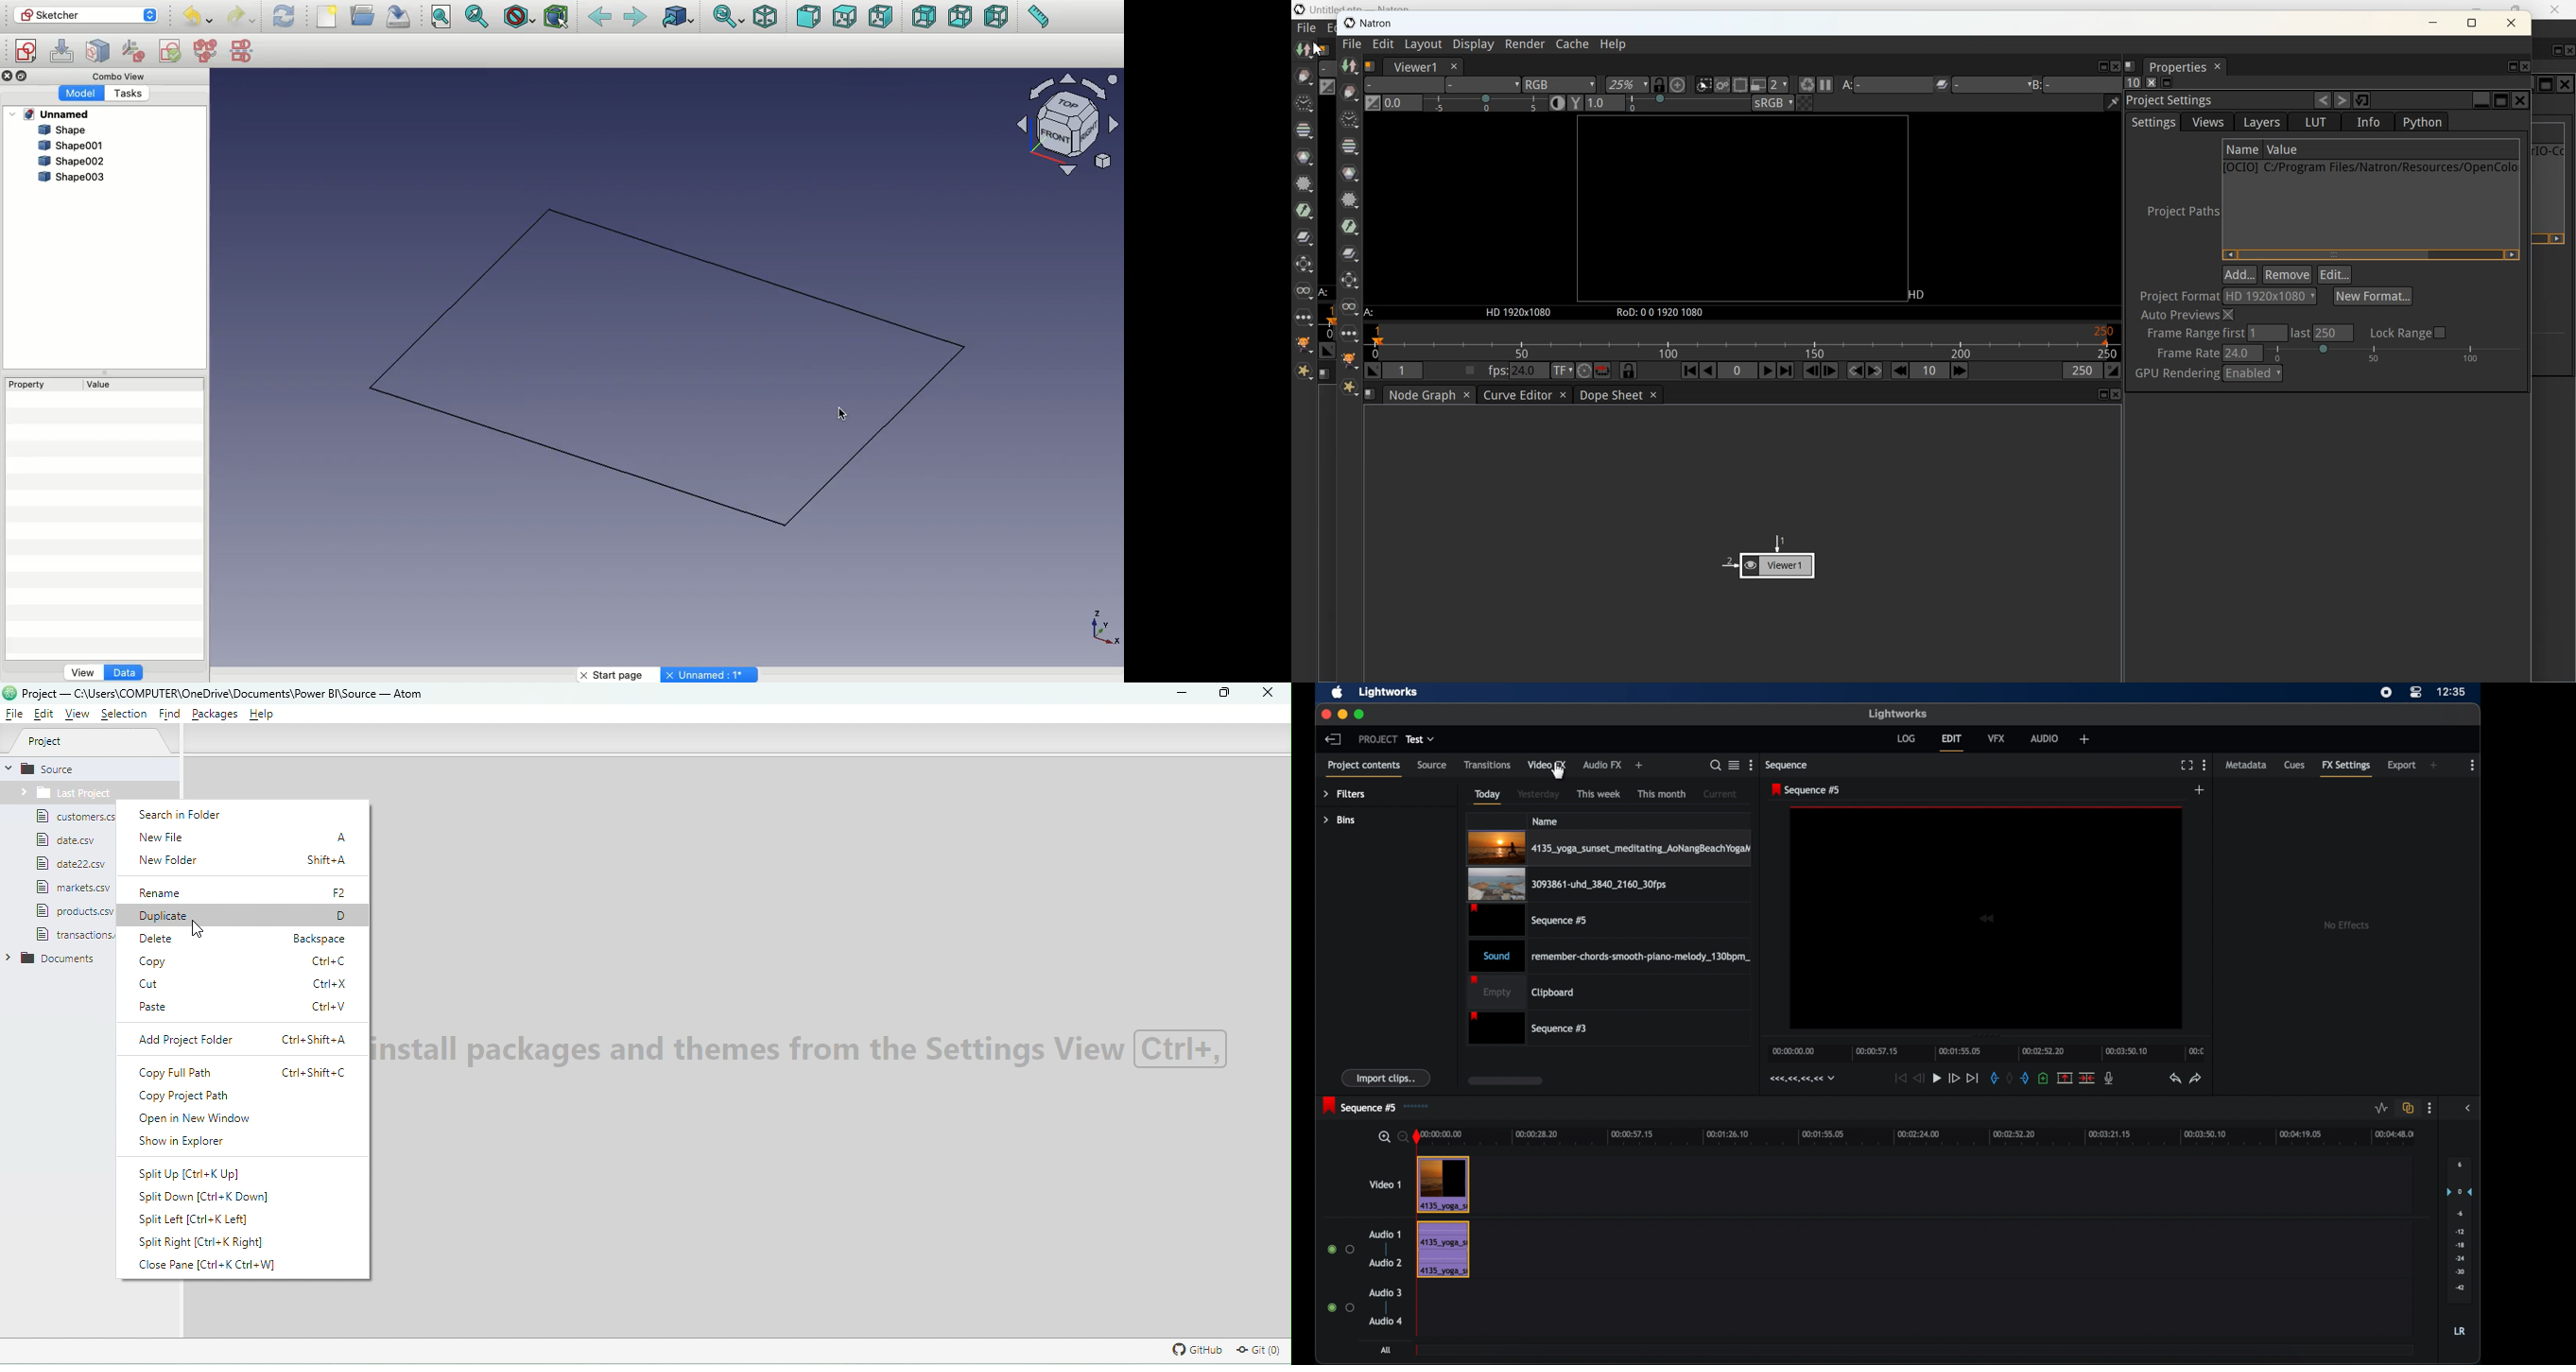 This screenshot has width=2576, height=1372. What do you see at coordinates (225, 693) in the screenshot?
I see `File name` at bounding box center [225, 693].